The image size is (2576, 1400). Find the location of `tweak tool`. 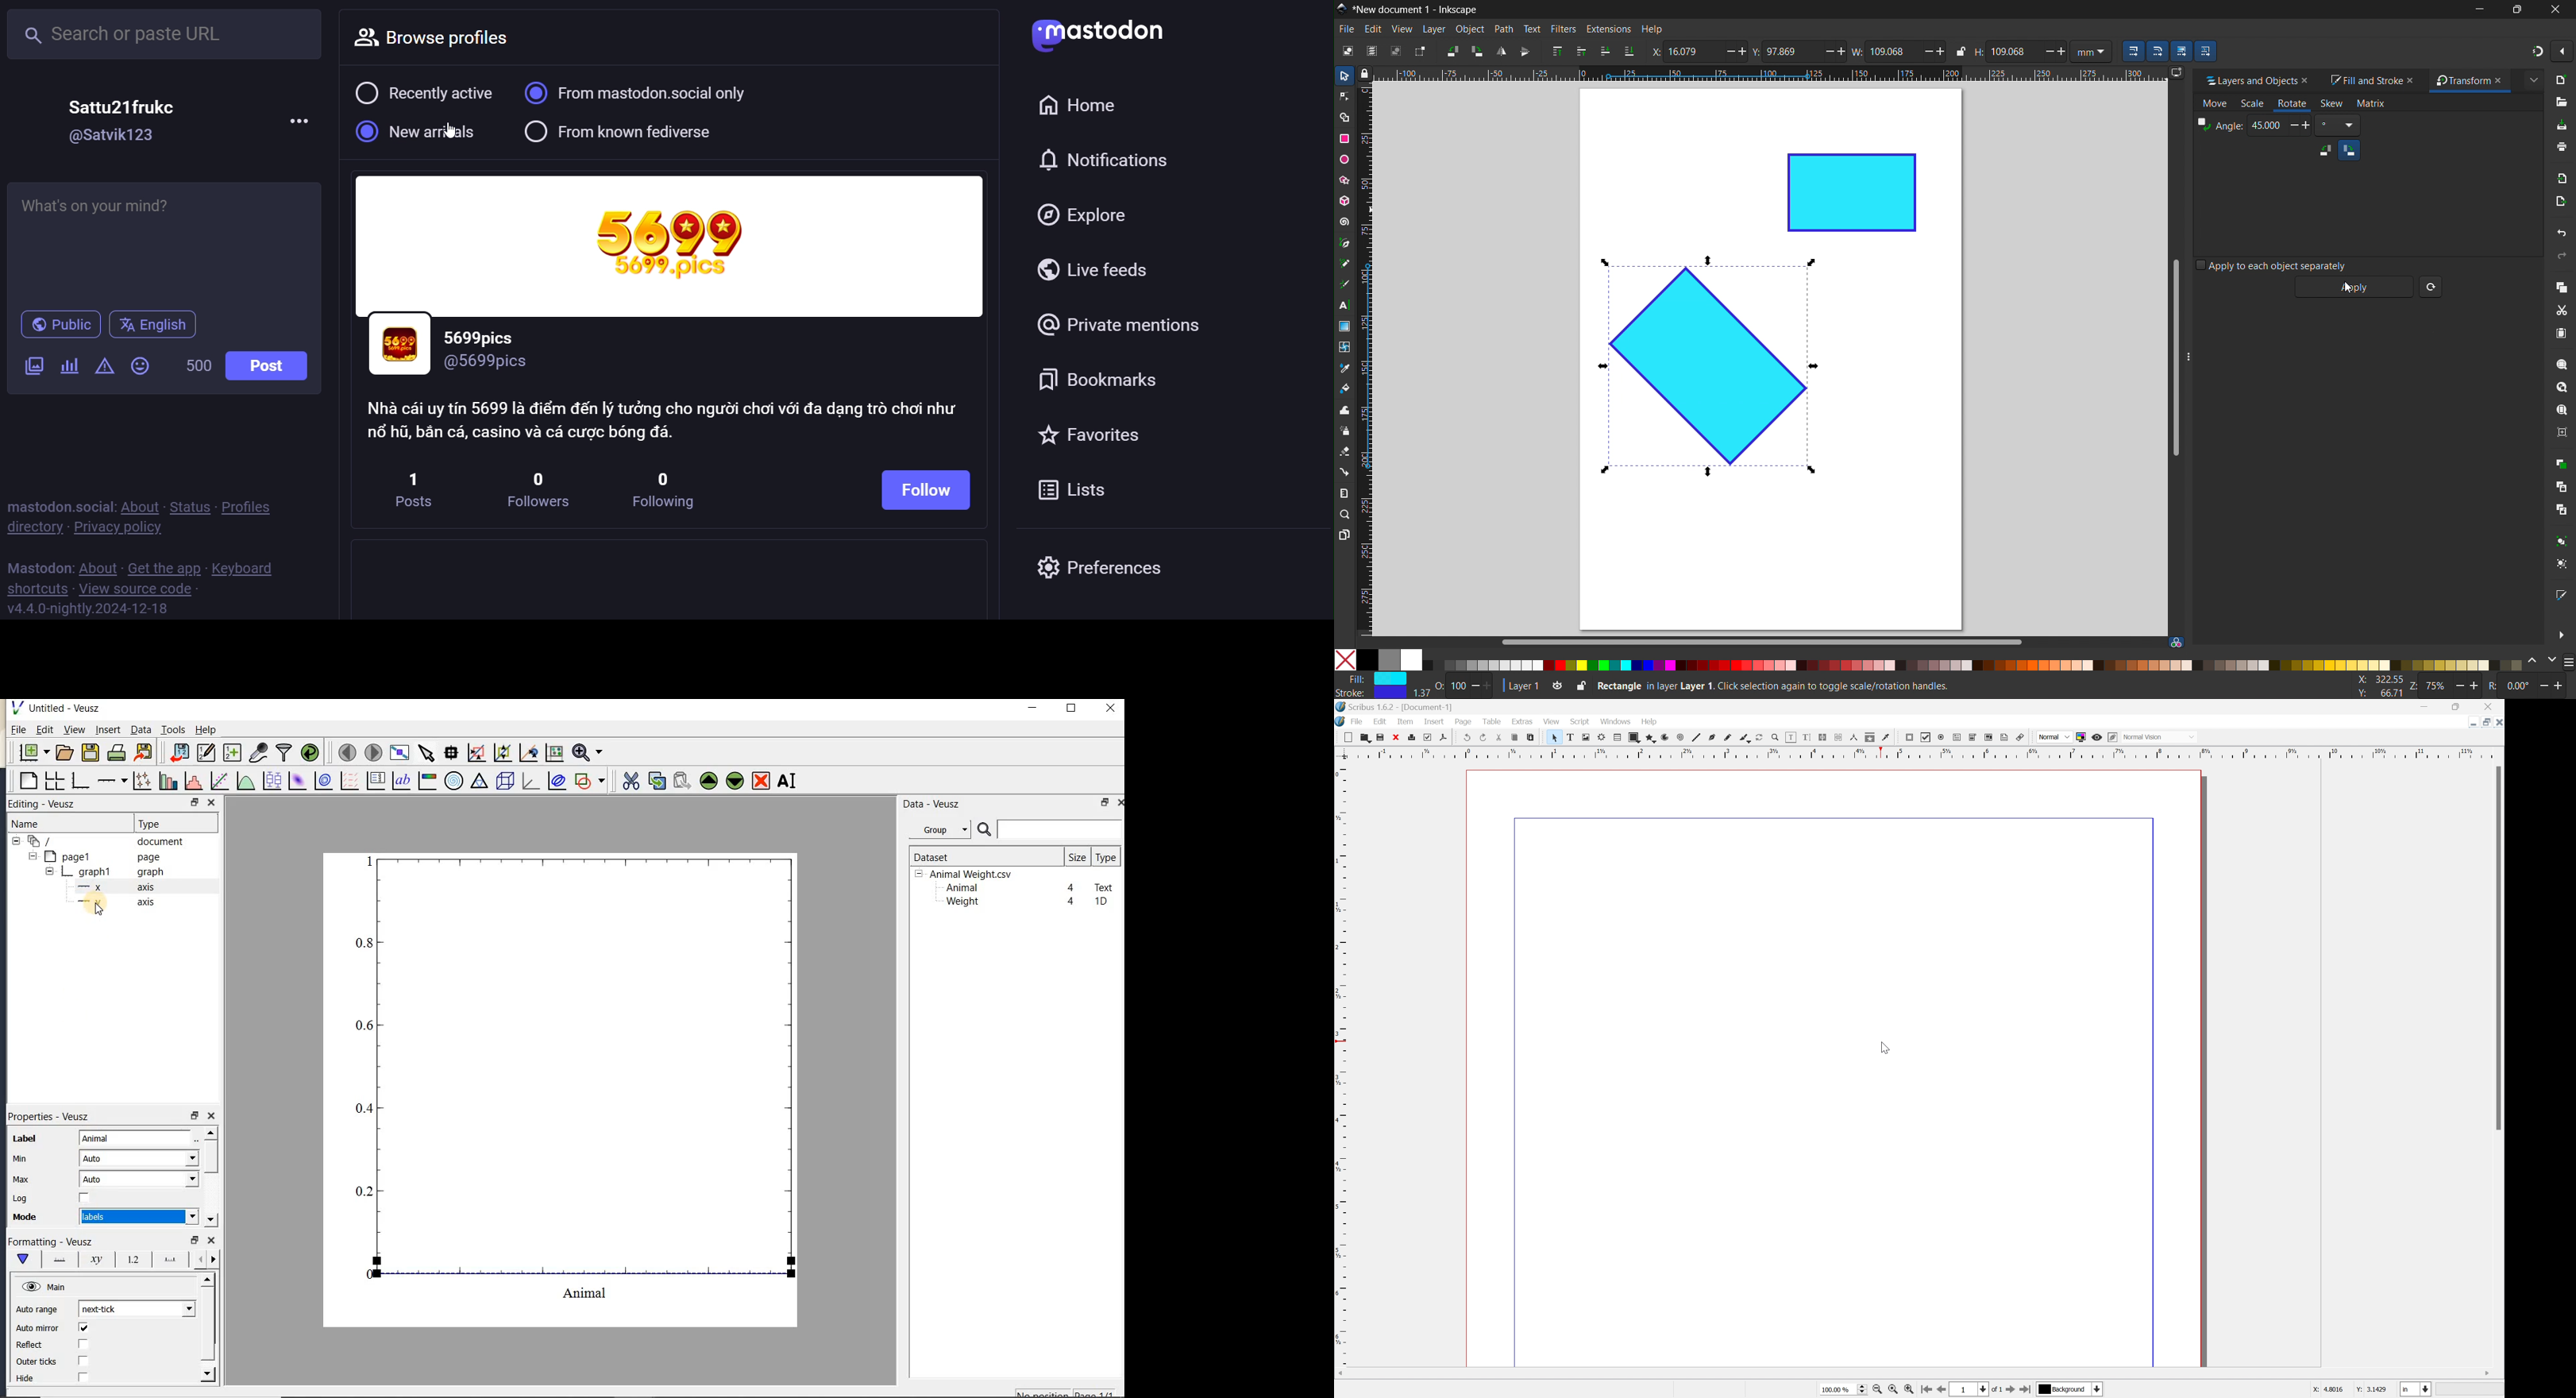

tweak tool is located at coordinates (1344, 410).